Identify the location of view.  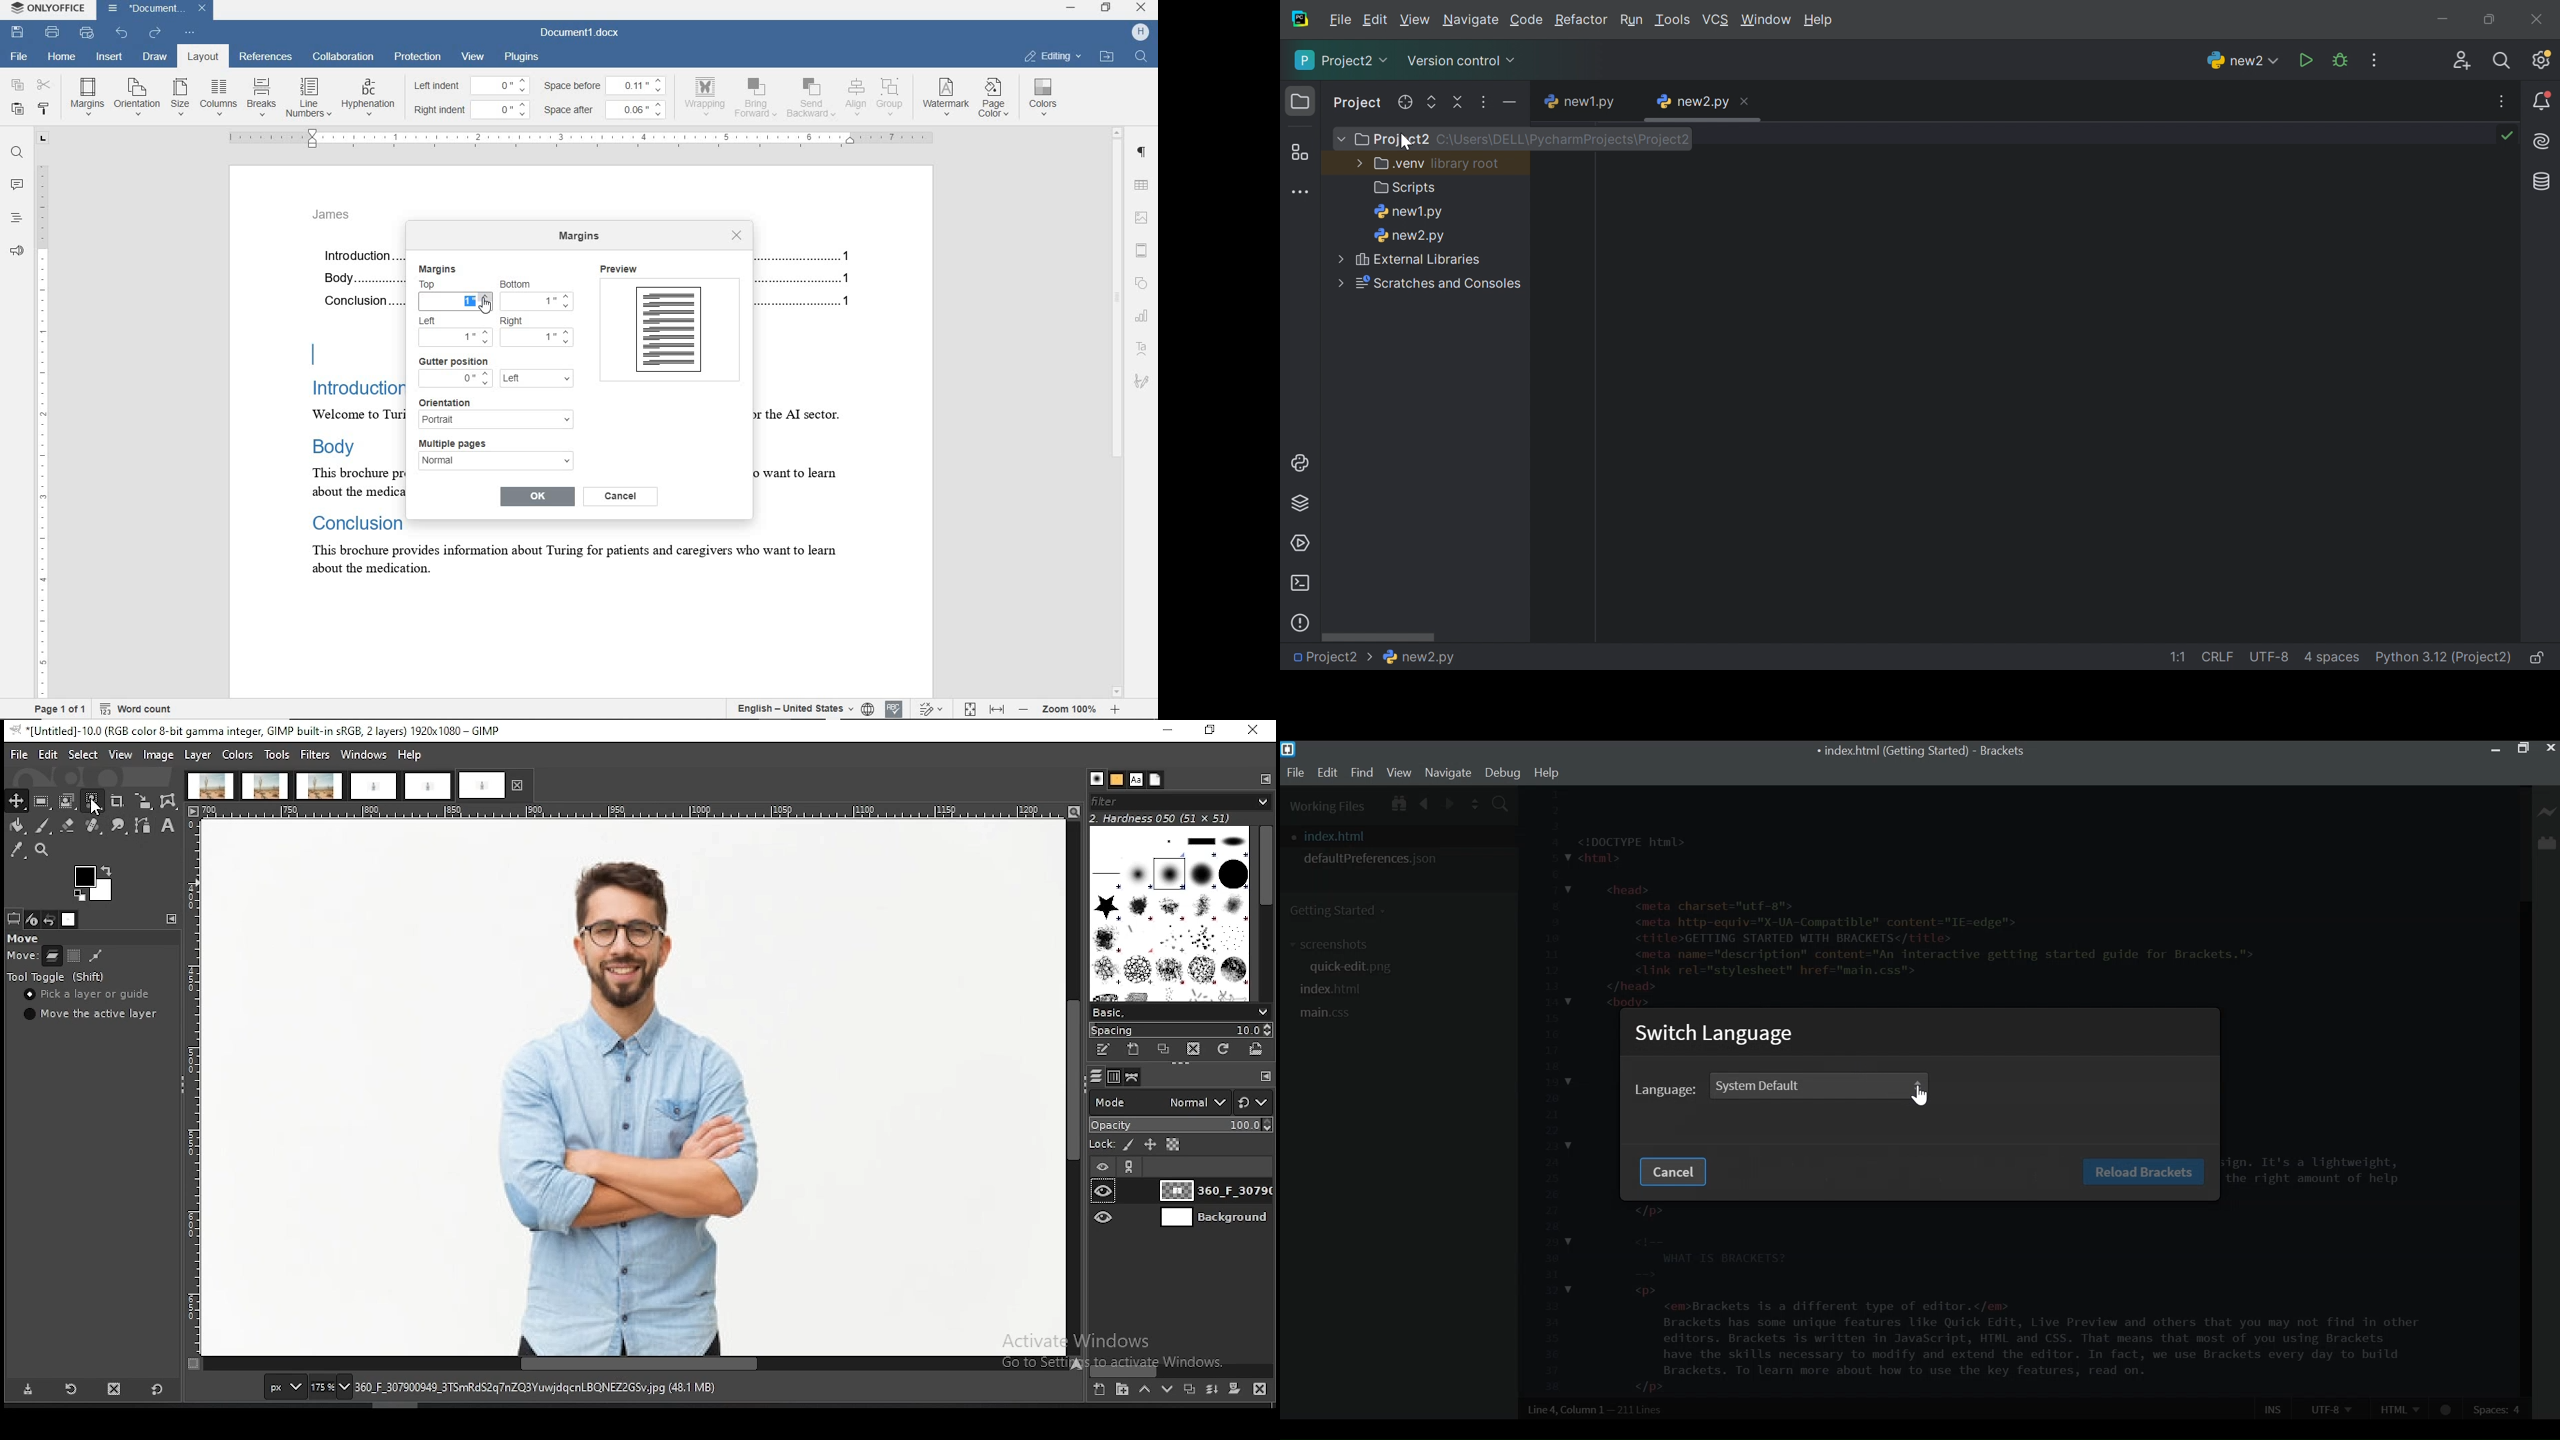
(473, 57).